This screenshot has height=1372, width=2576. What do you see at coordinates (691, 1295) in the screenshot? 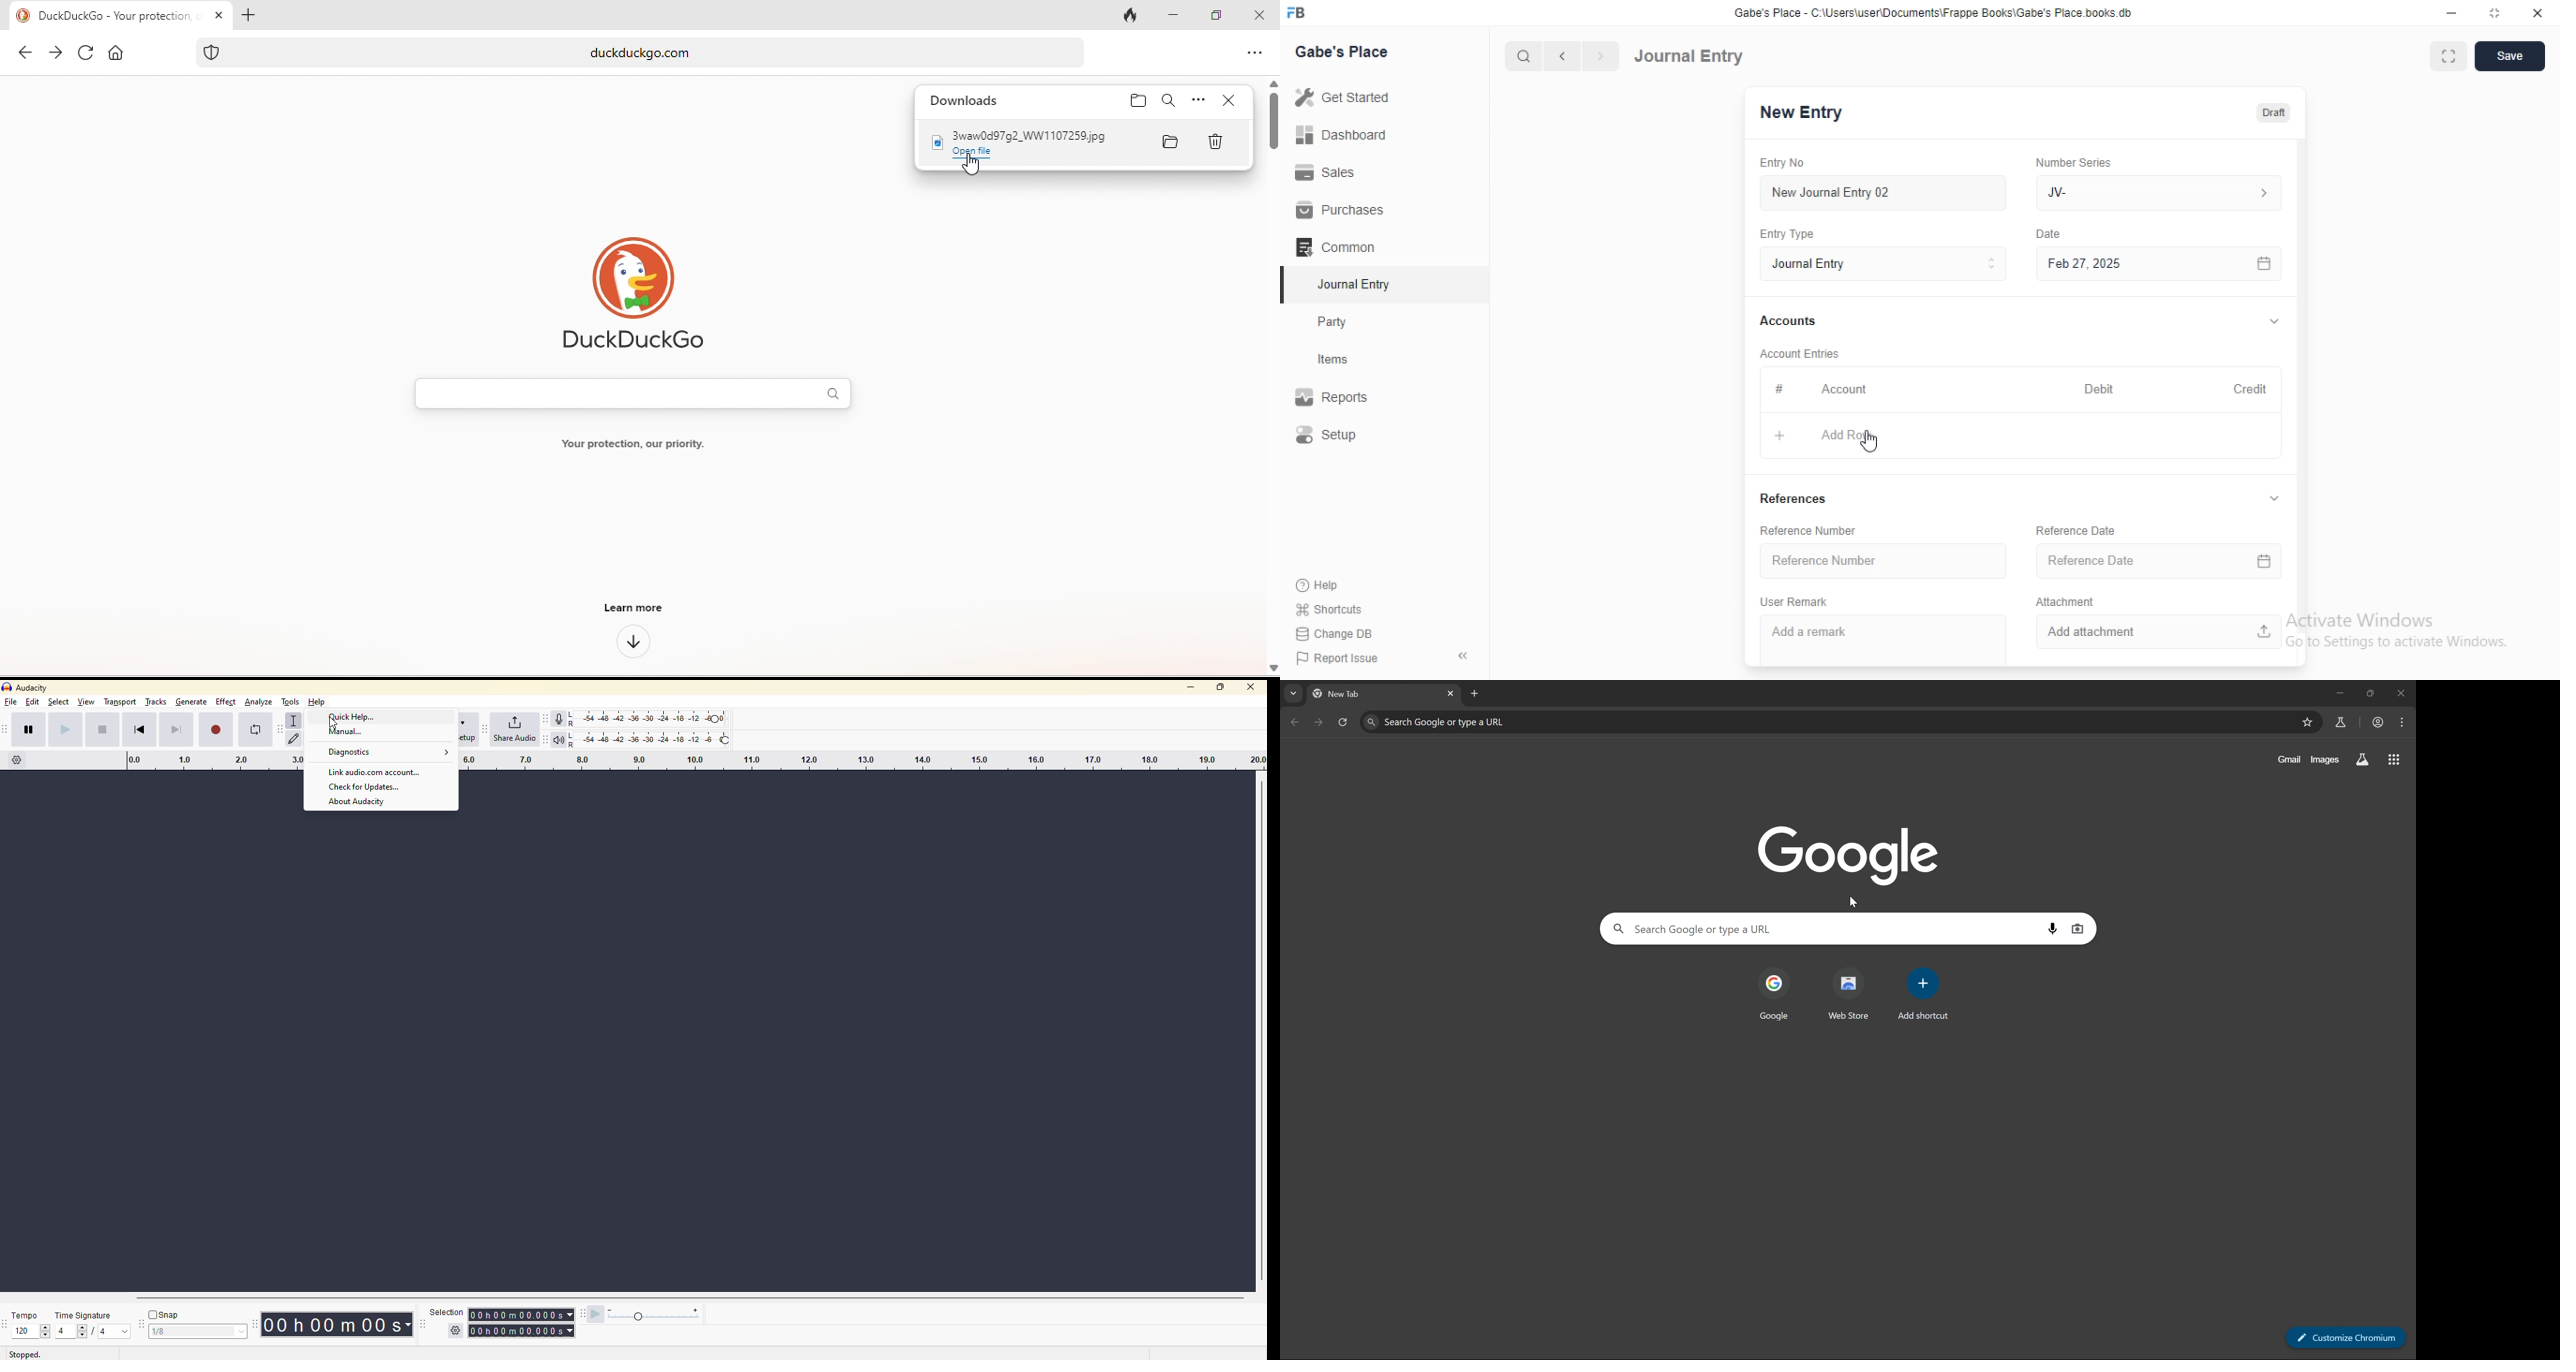
I see `horizontal scrollbar` at bounding box center [691, 1295].